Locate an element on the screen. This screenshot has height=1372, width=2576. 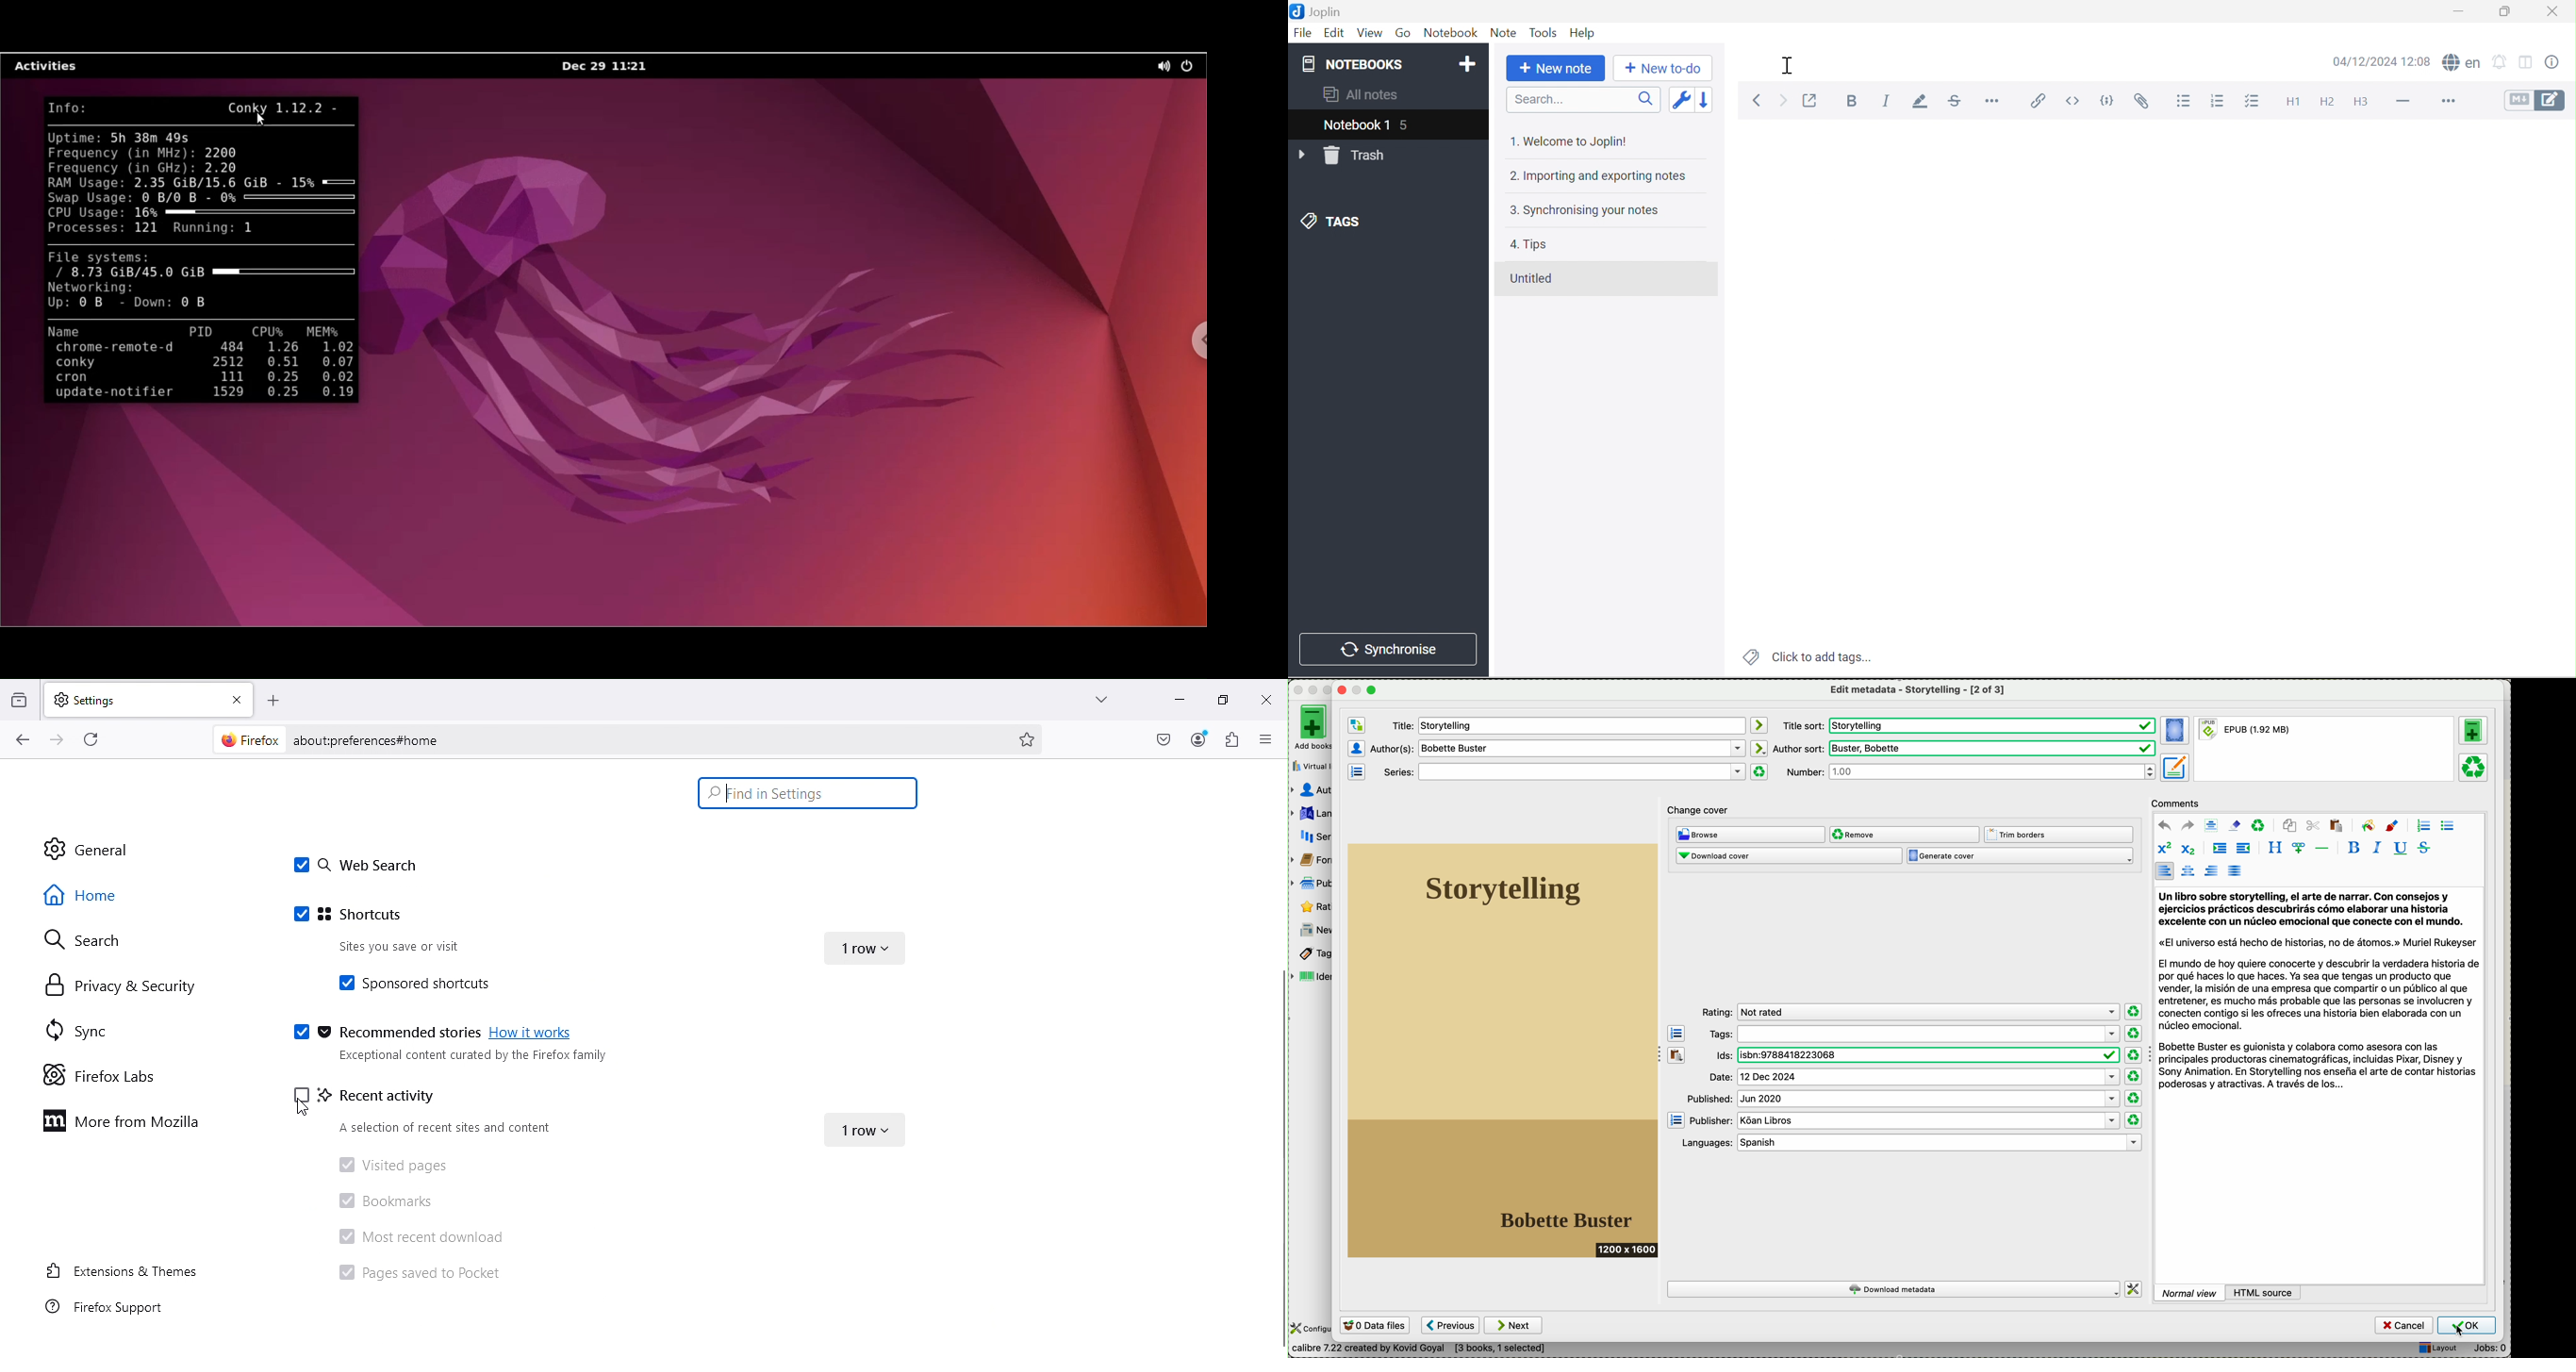
remove is located at coordinates (1906, 834).